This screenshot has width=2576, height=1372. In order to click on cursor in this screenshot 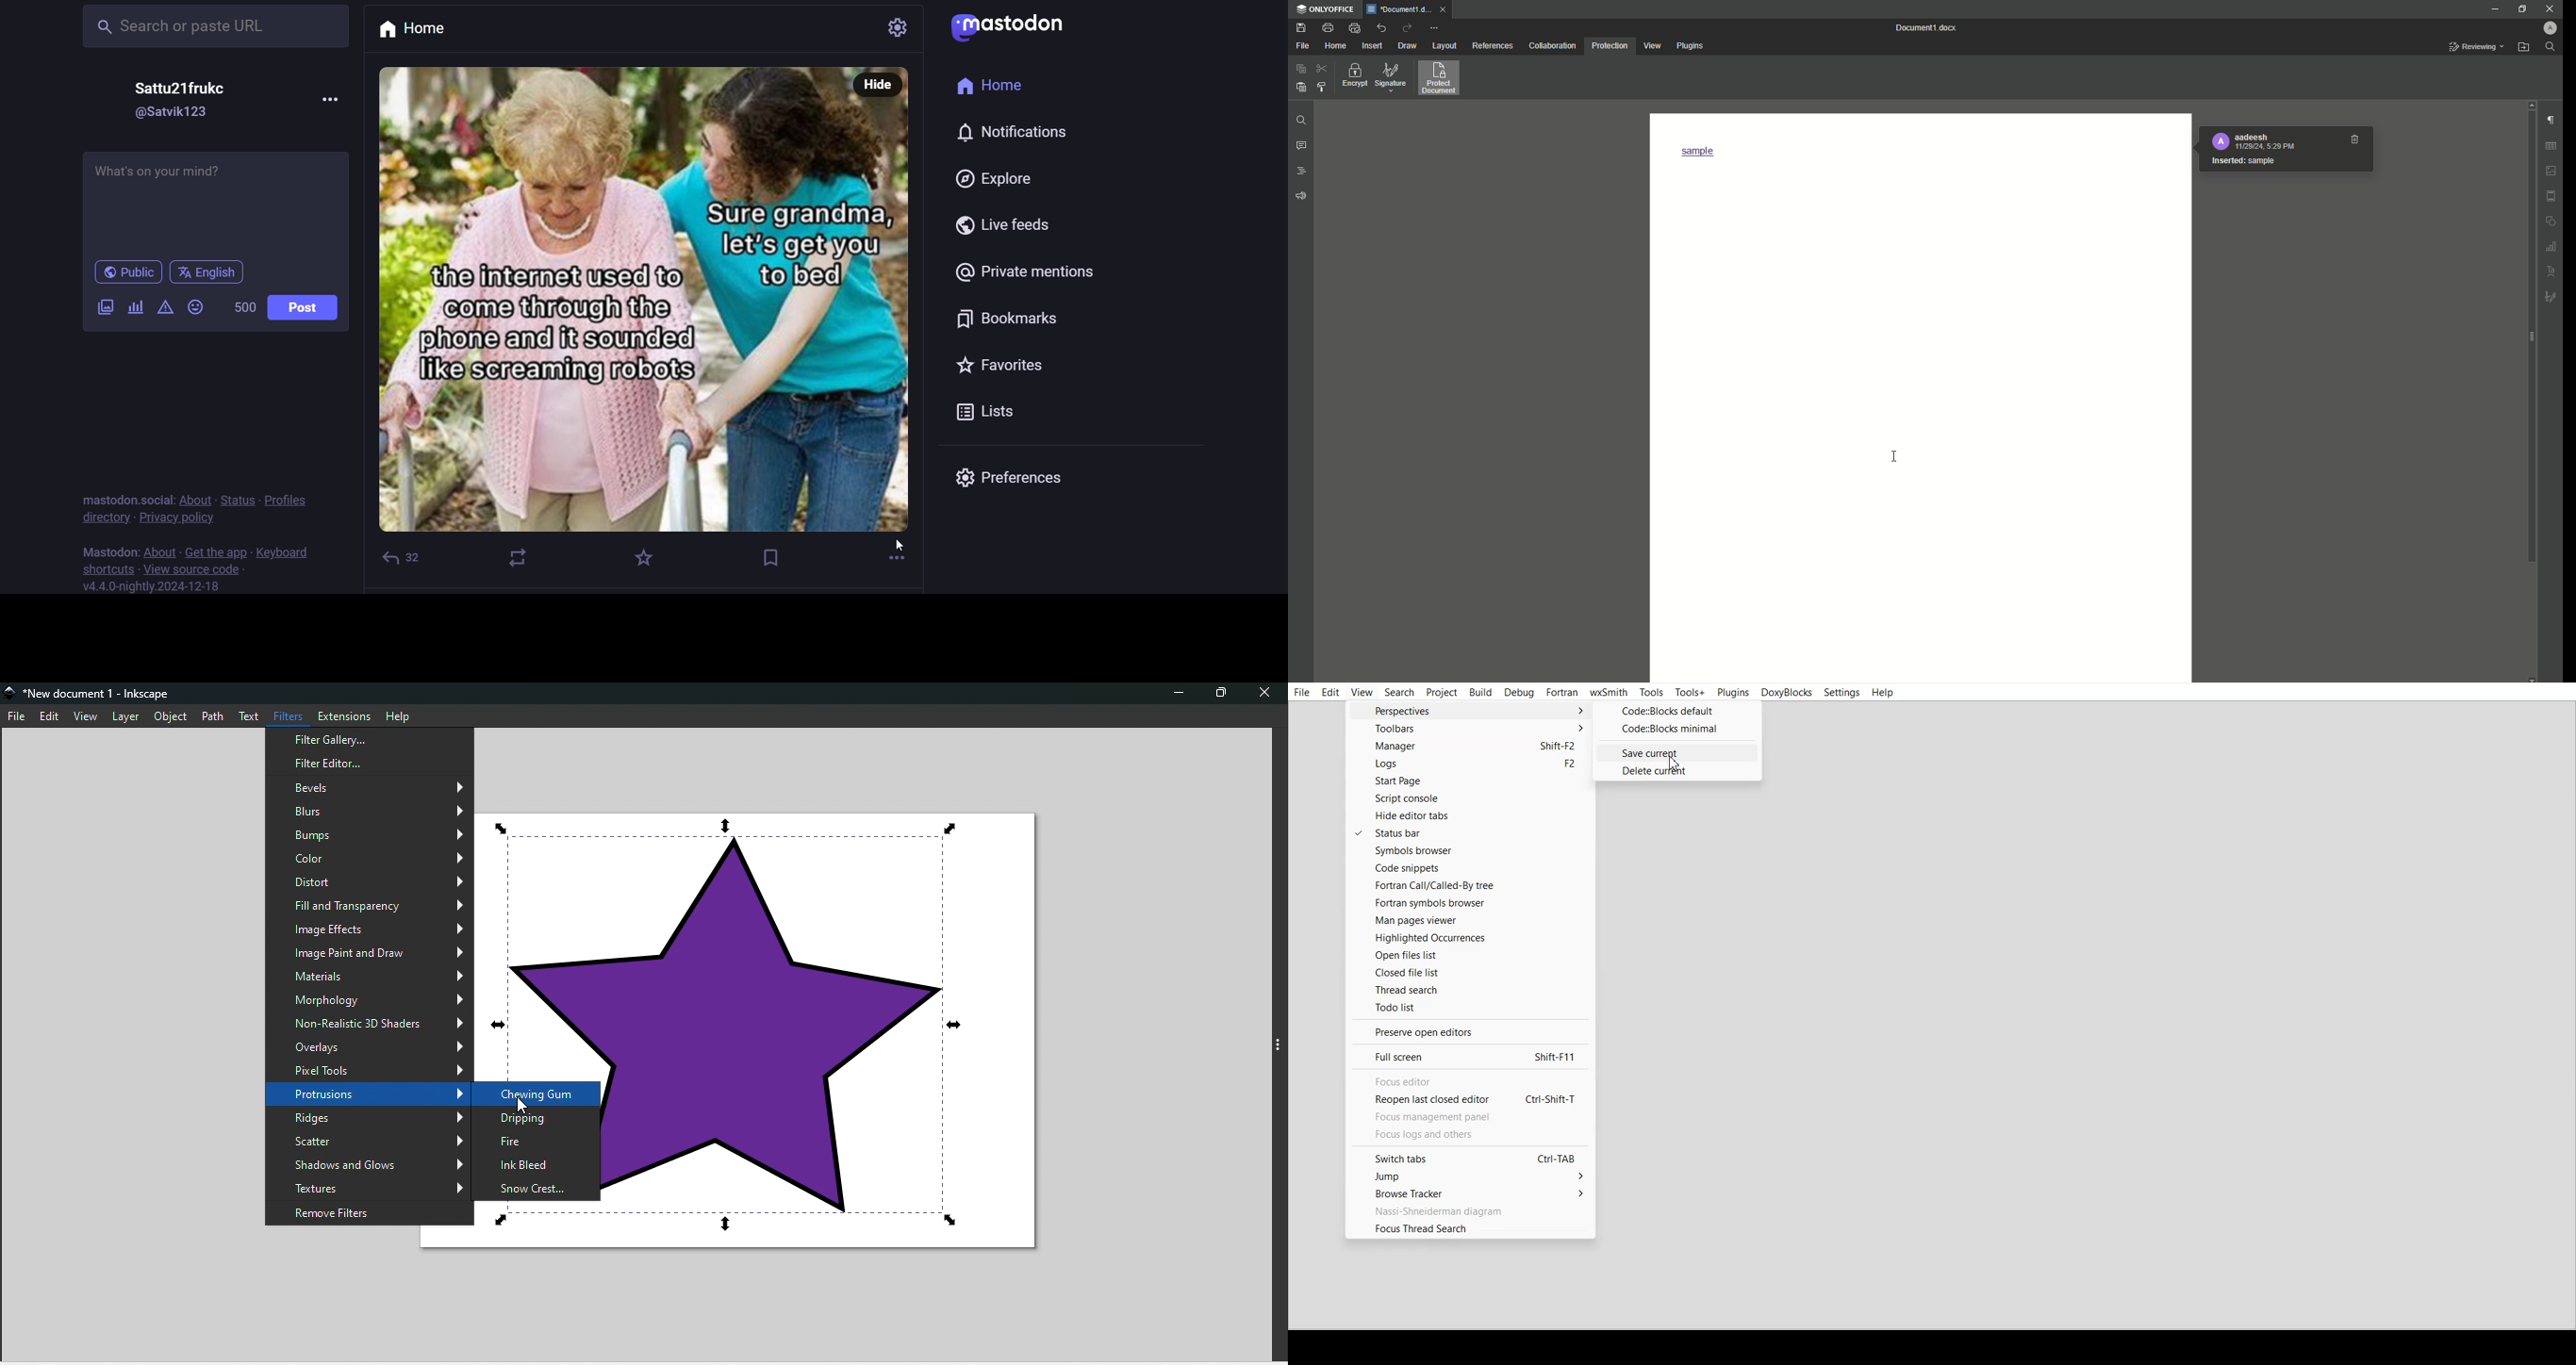, I will do `click(521, 1106)`.